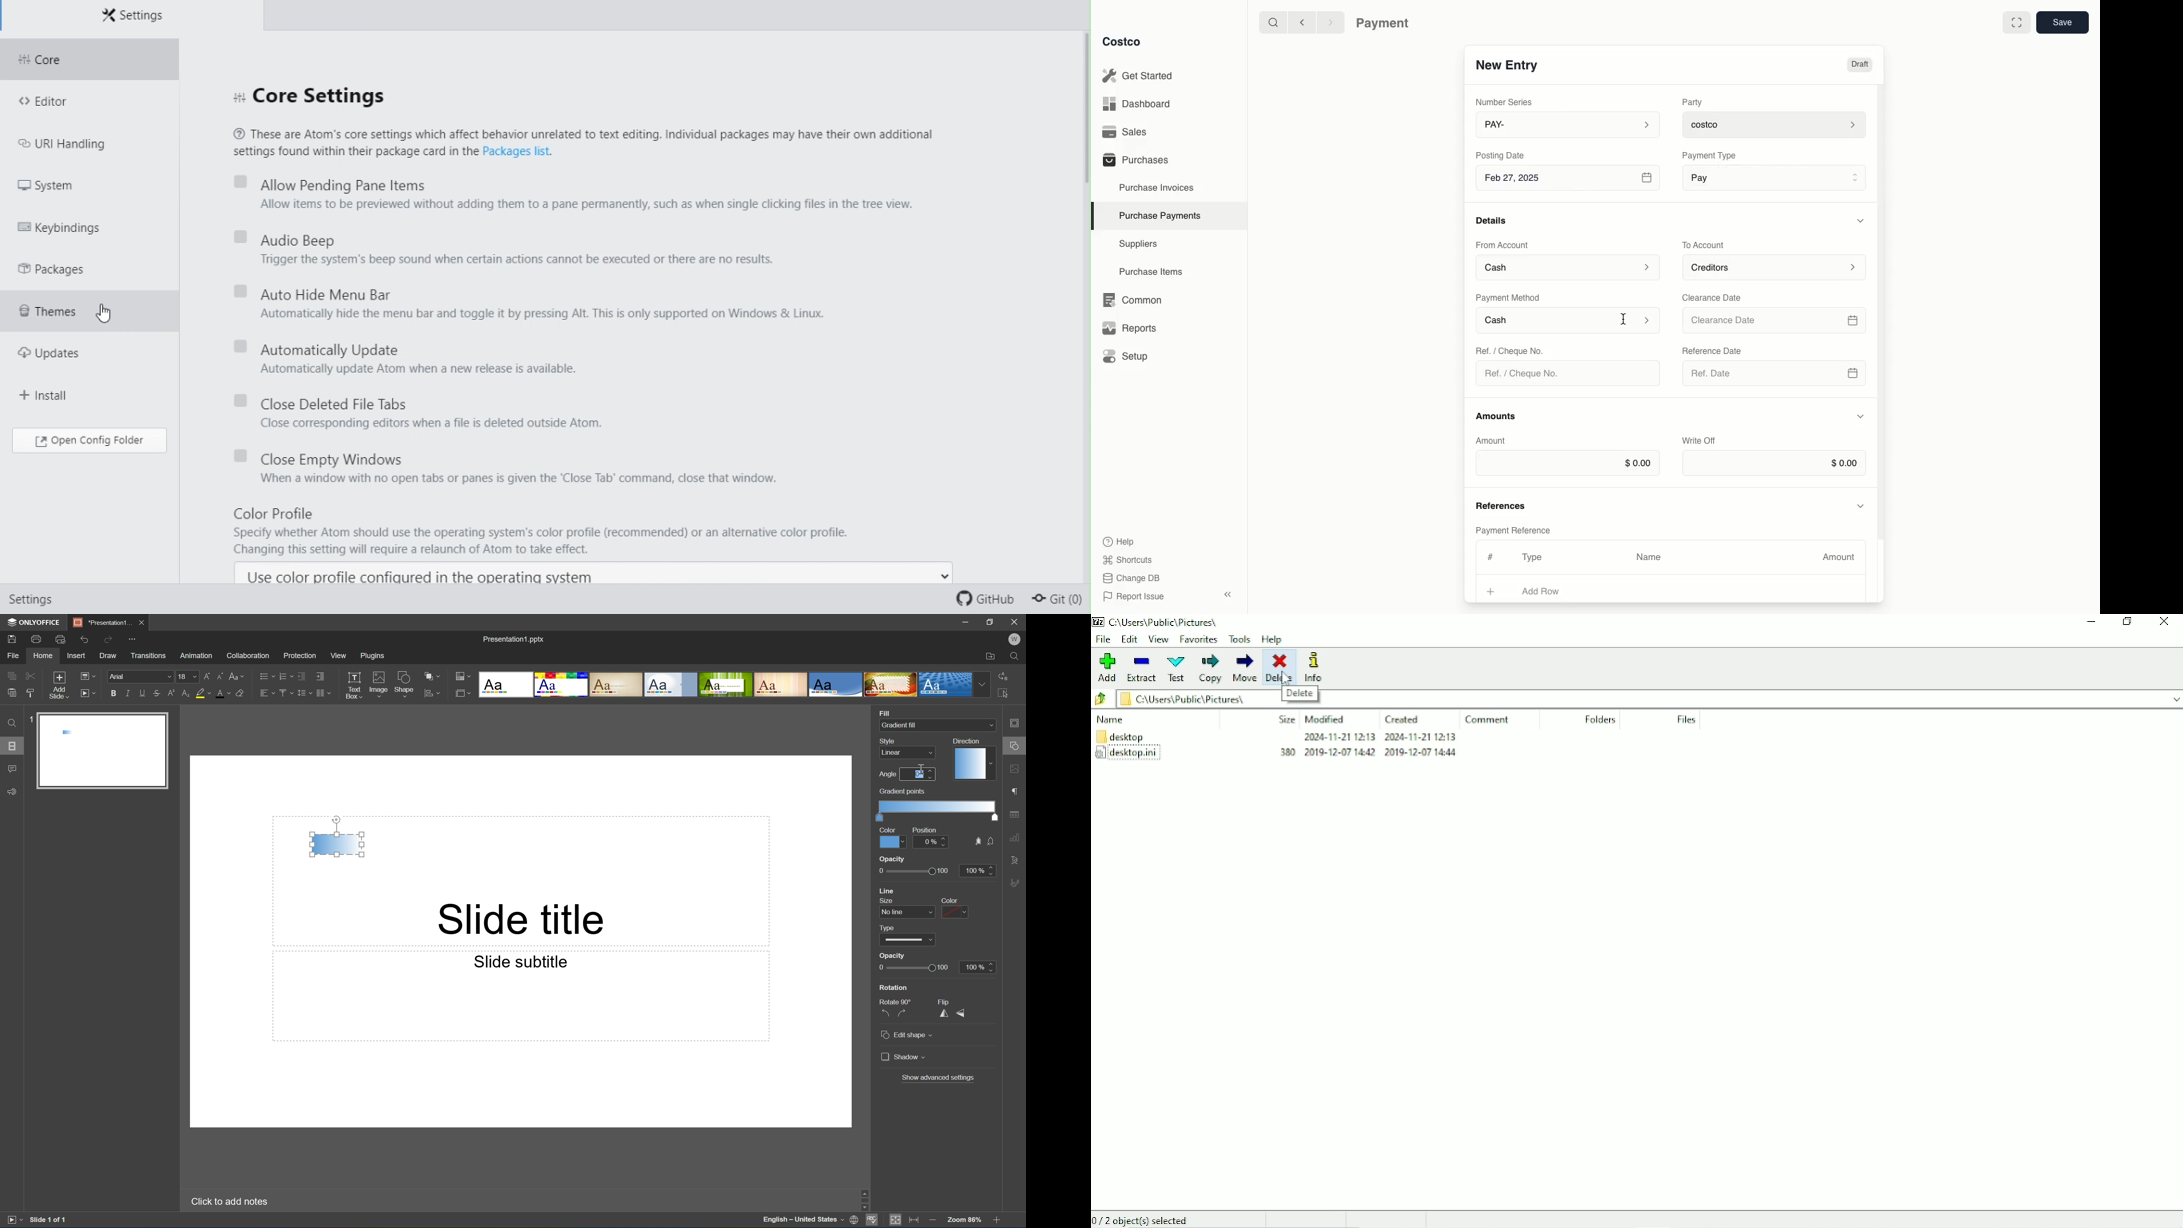 The height and width of the screenshot is (1232, 2184). I want to click on cursor, so click(1626, 319).